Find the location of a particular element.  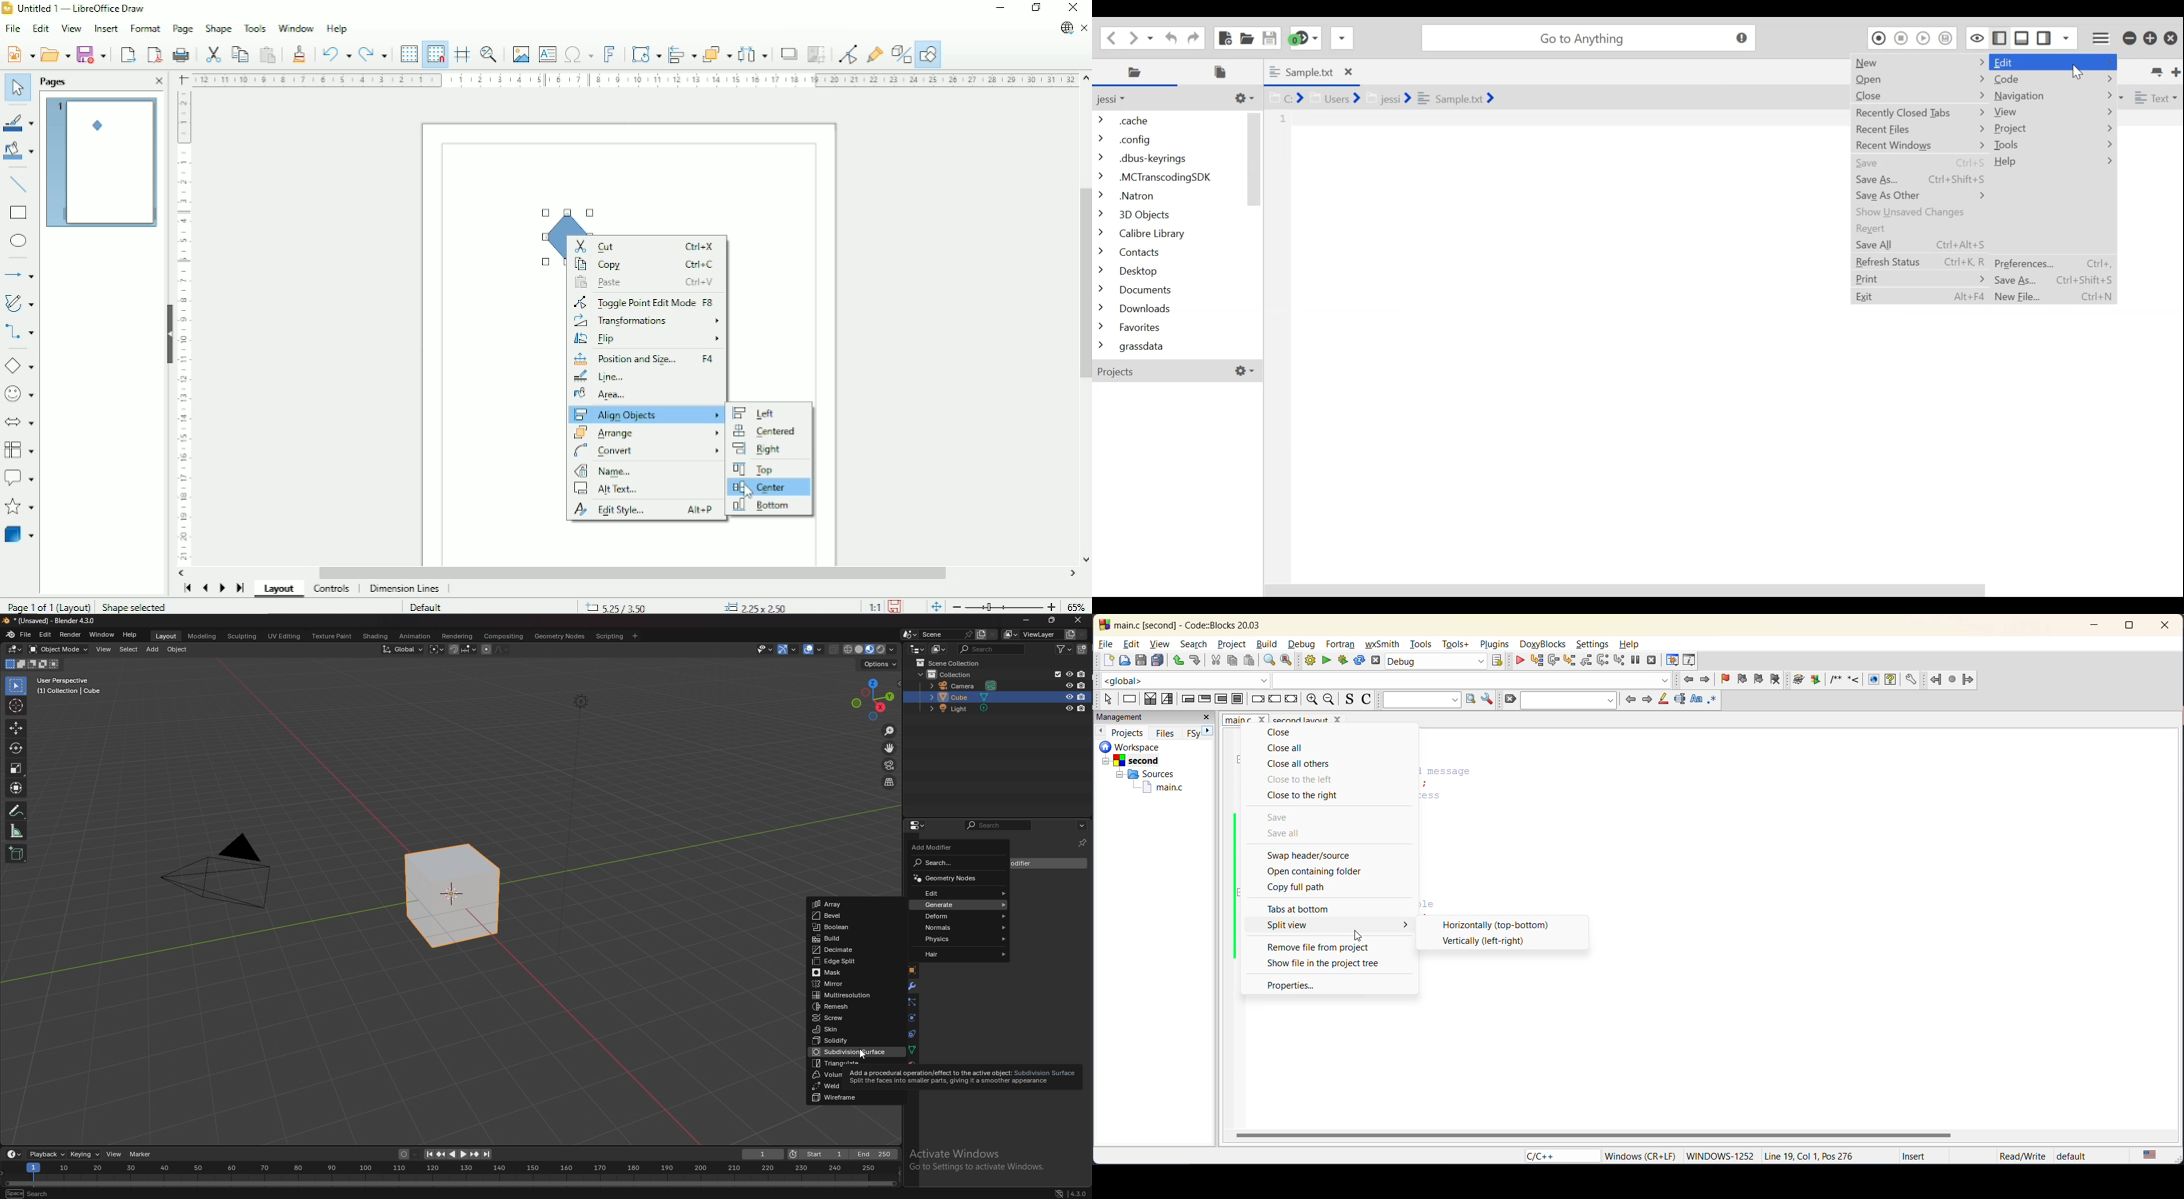

Restore down is located at coordinates (1036, 7).